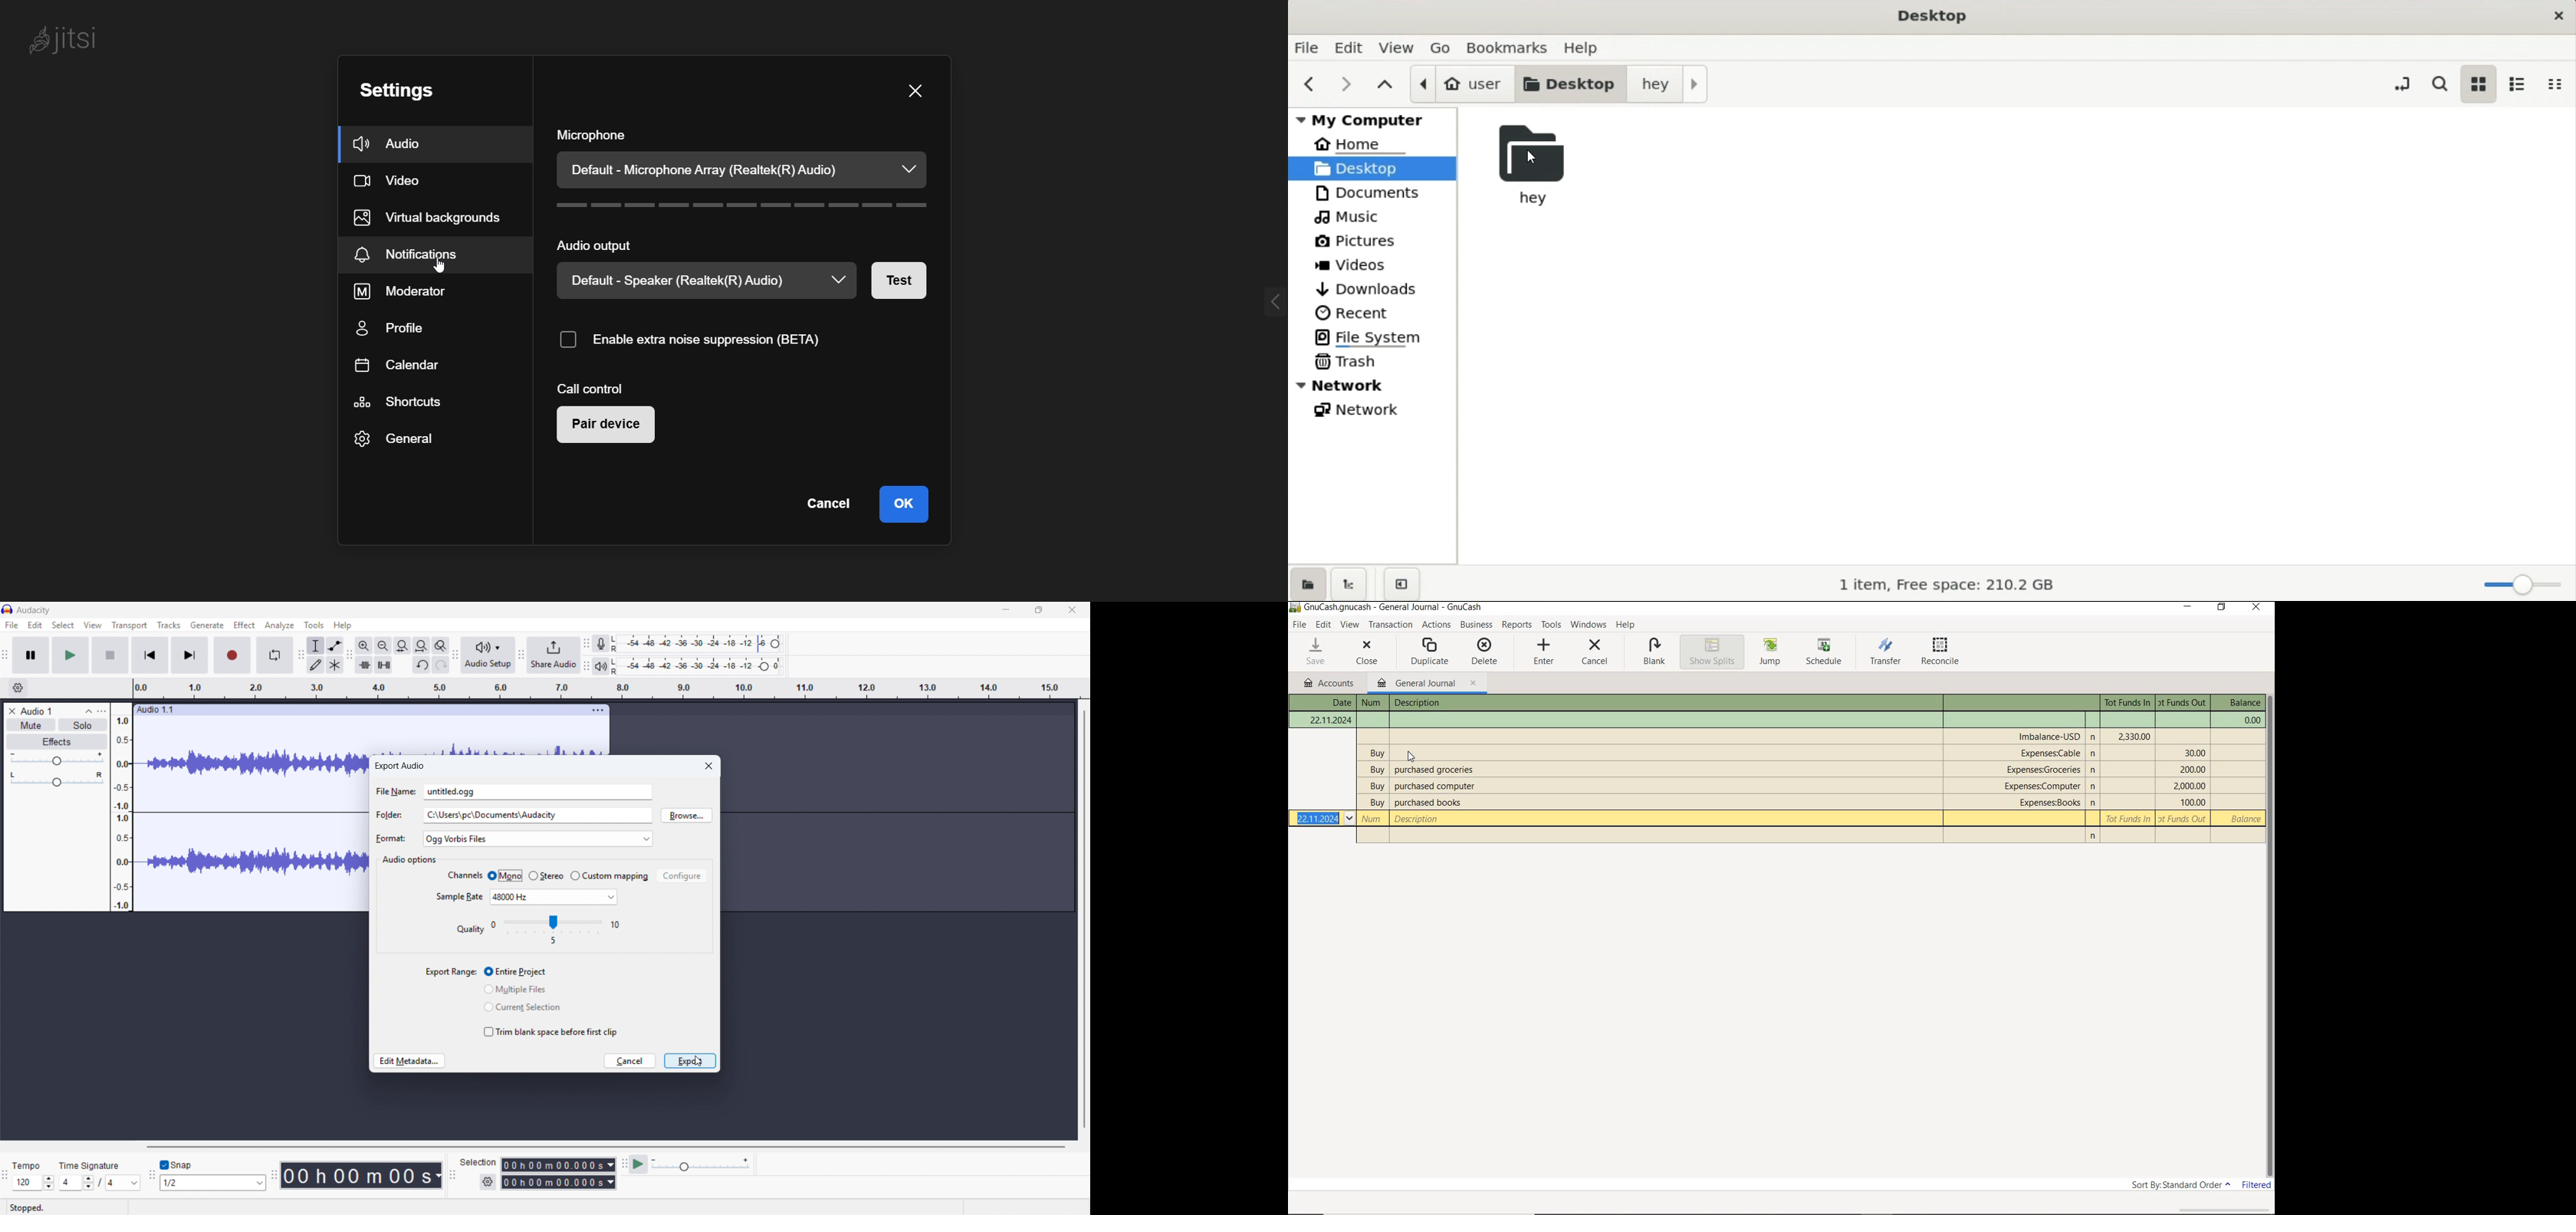 This screenshot has width=2576, height=1232. I want to click on Current selection , so click(524, 1007).